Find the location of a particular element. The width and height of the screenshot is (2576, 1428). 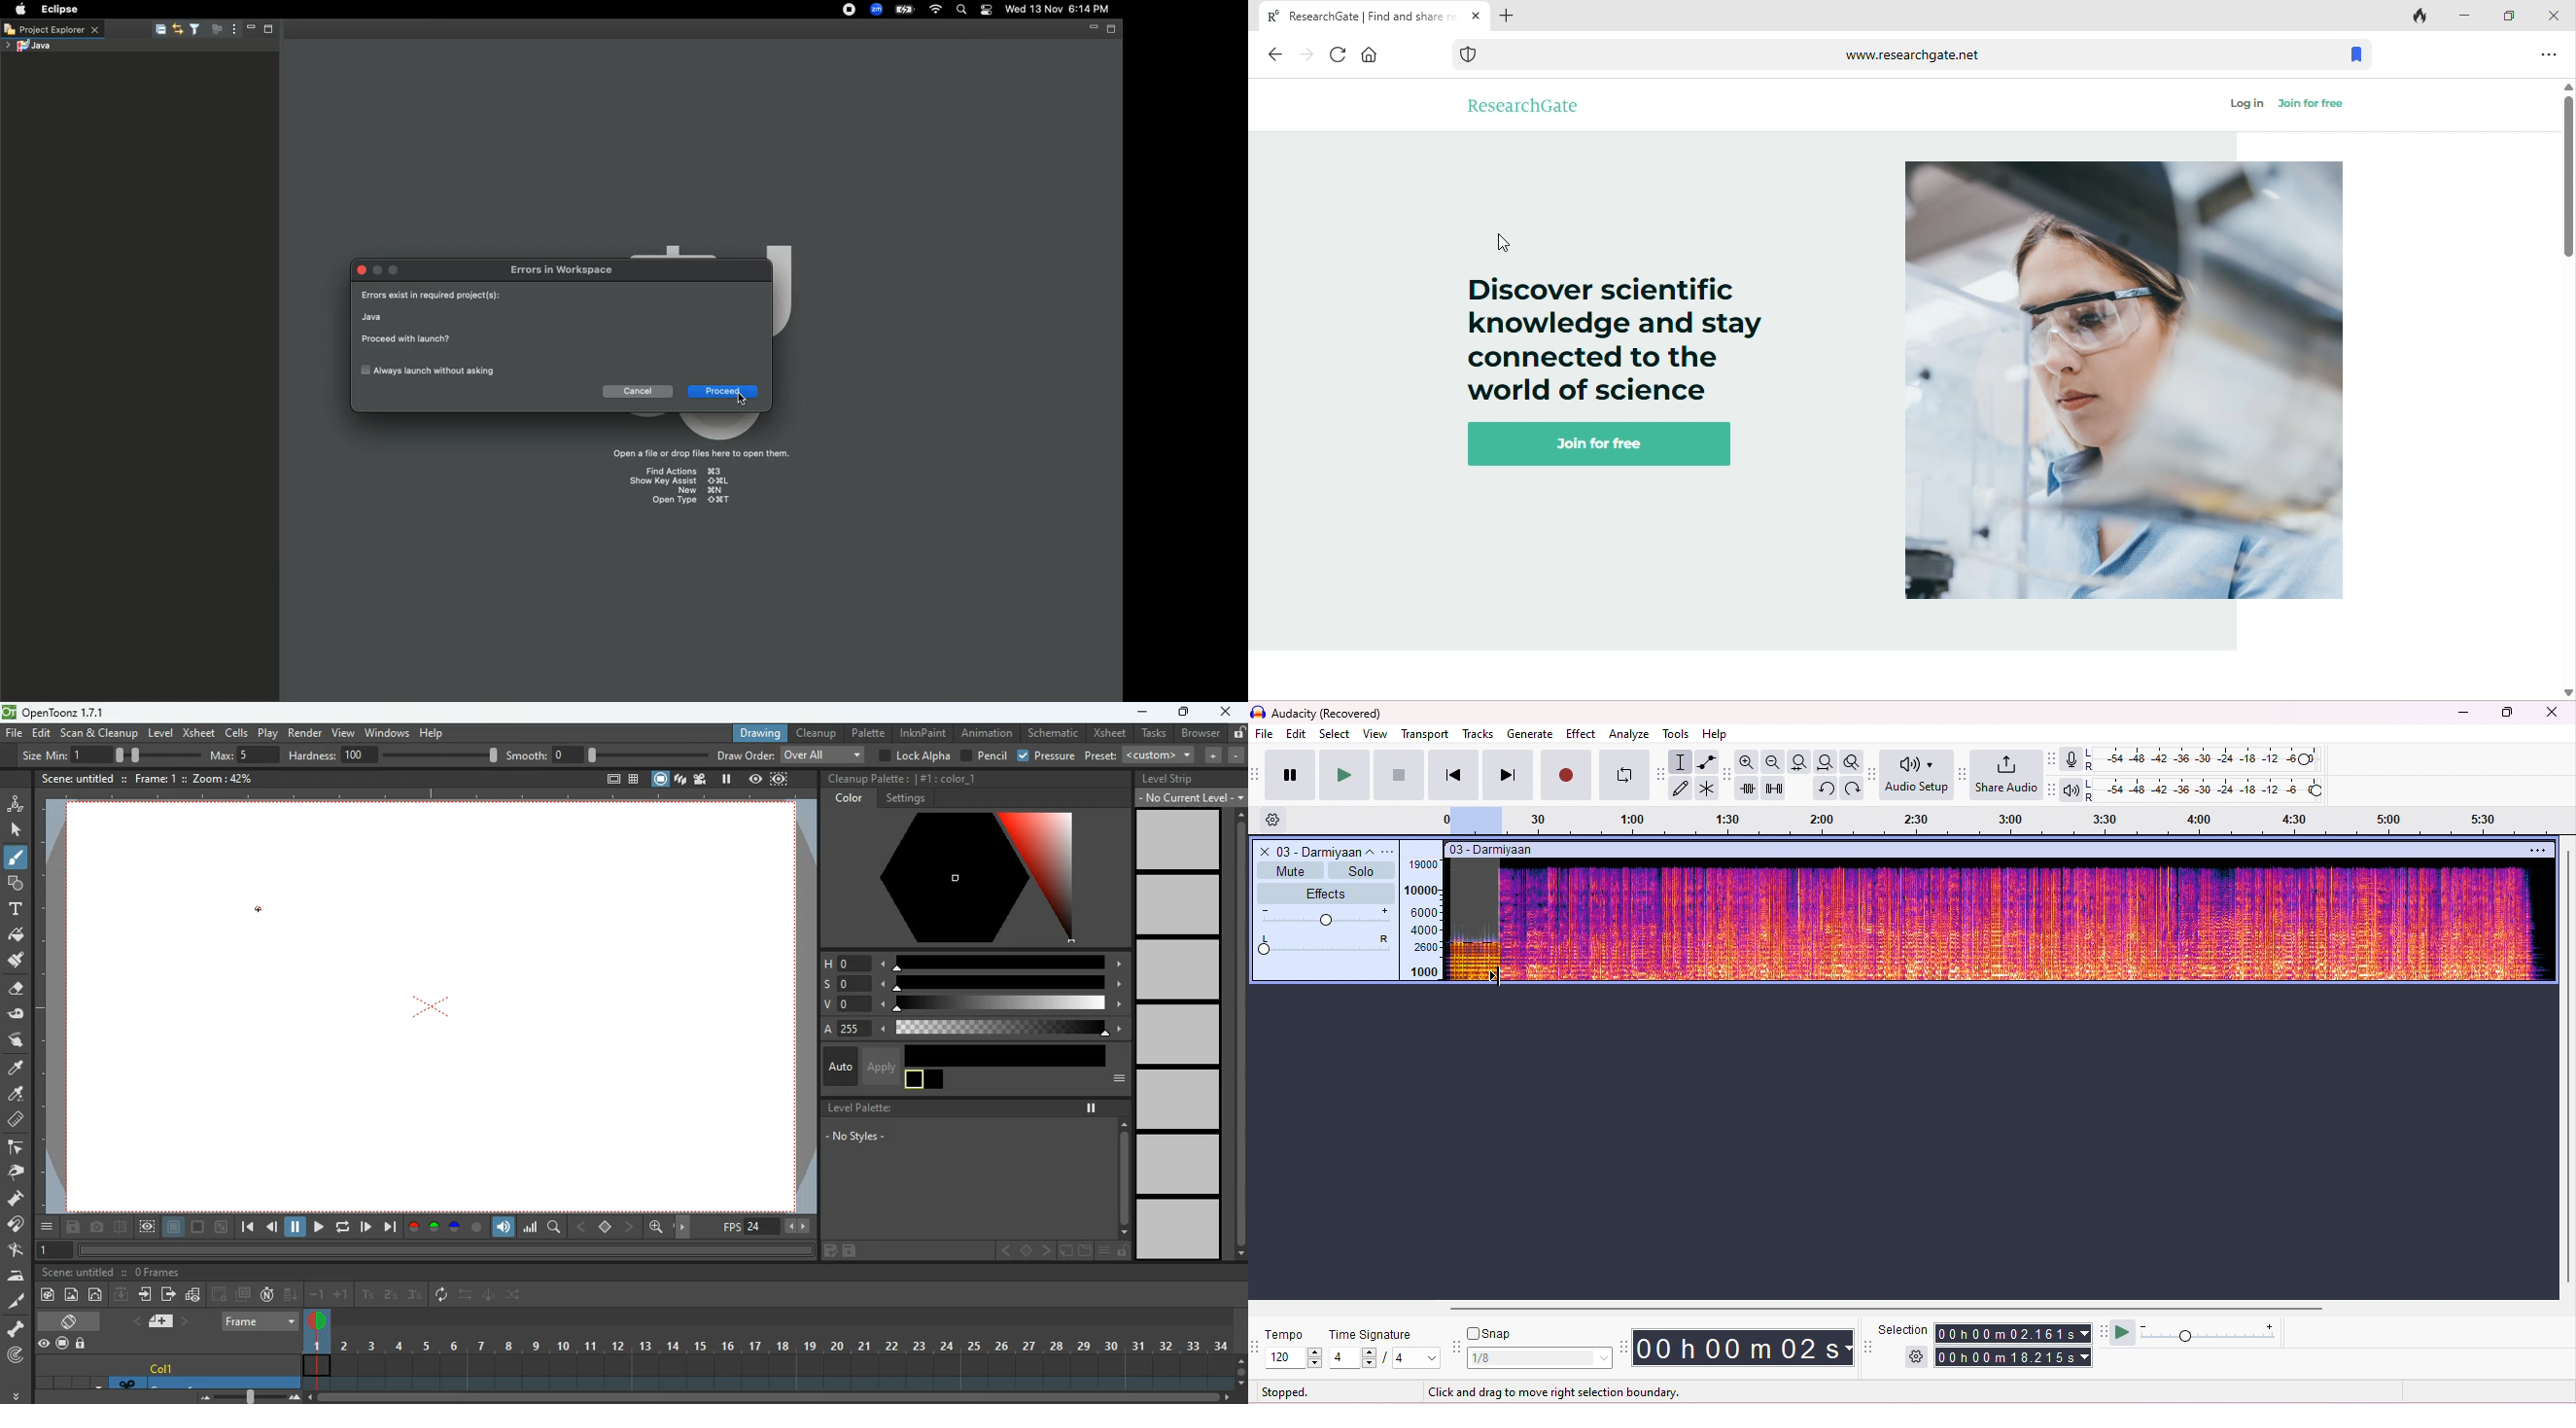

refresh is located at coordinates (445, 1295).